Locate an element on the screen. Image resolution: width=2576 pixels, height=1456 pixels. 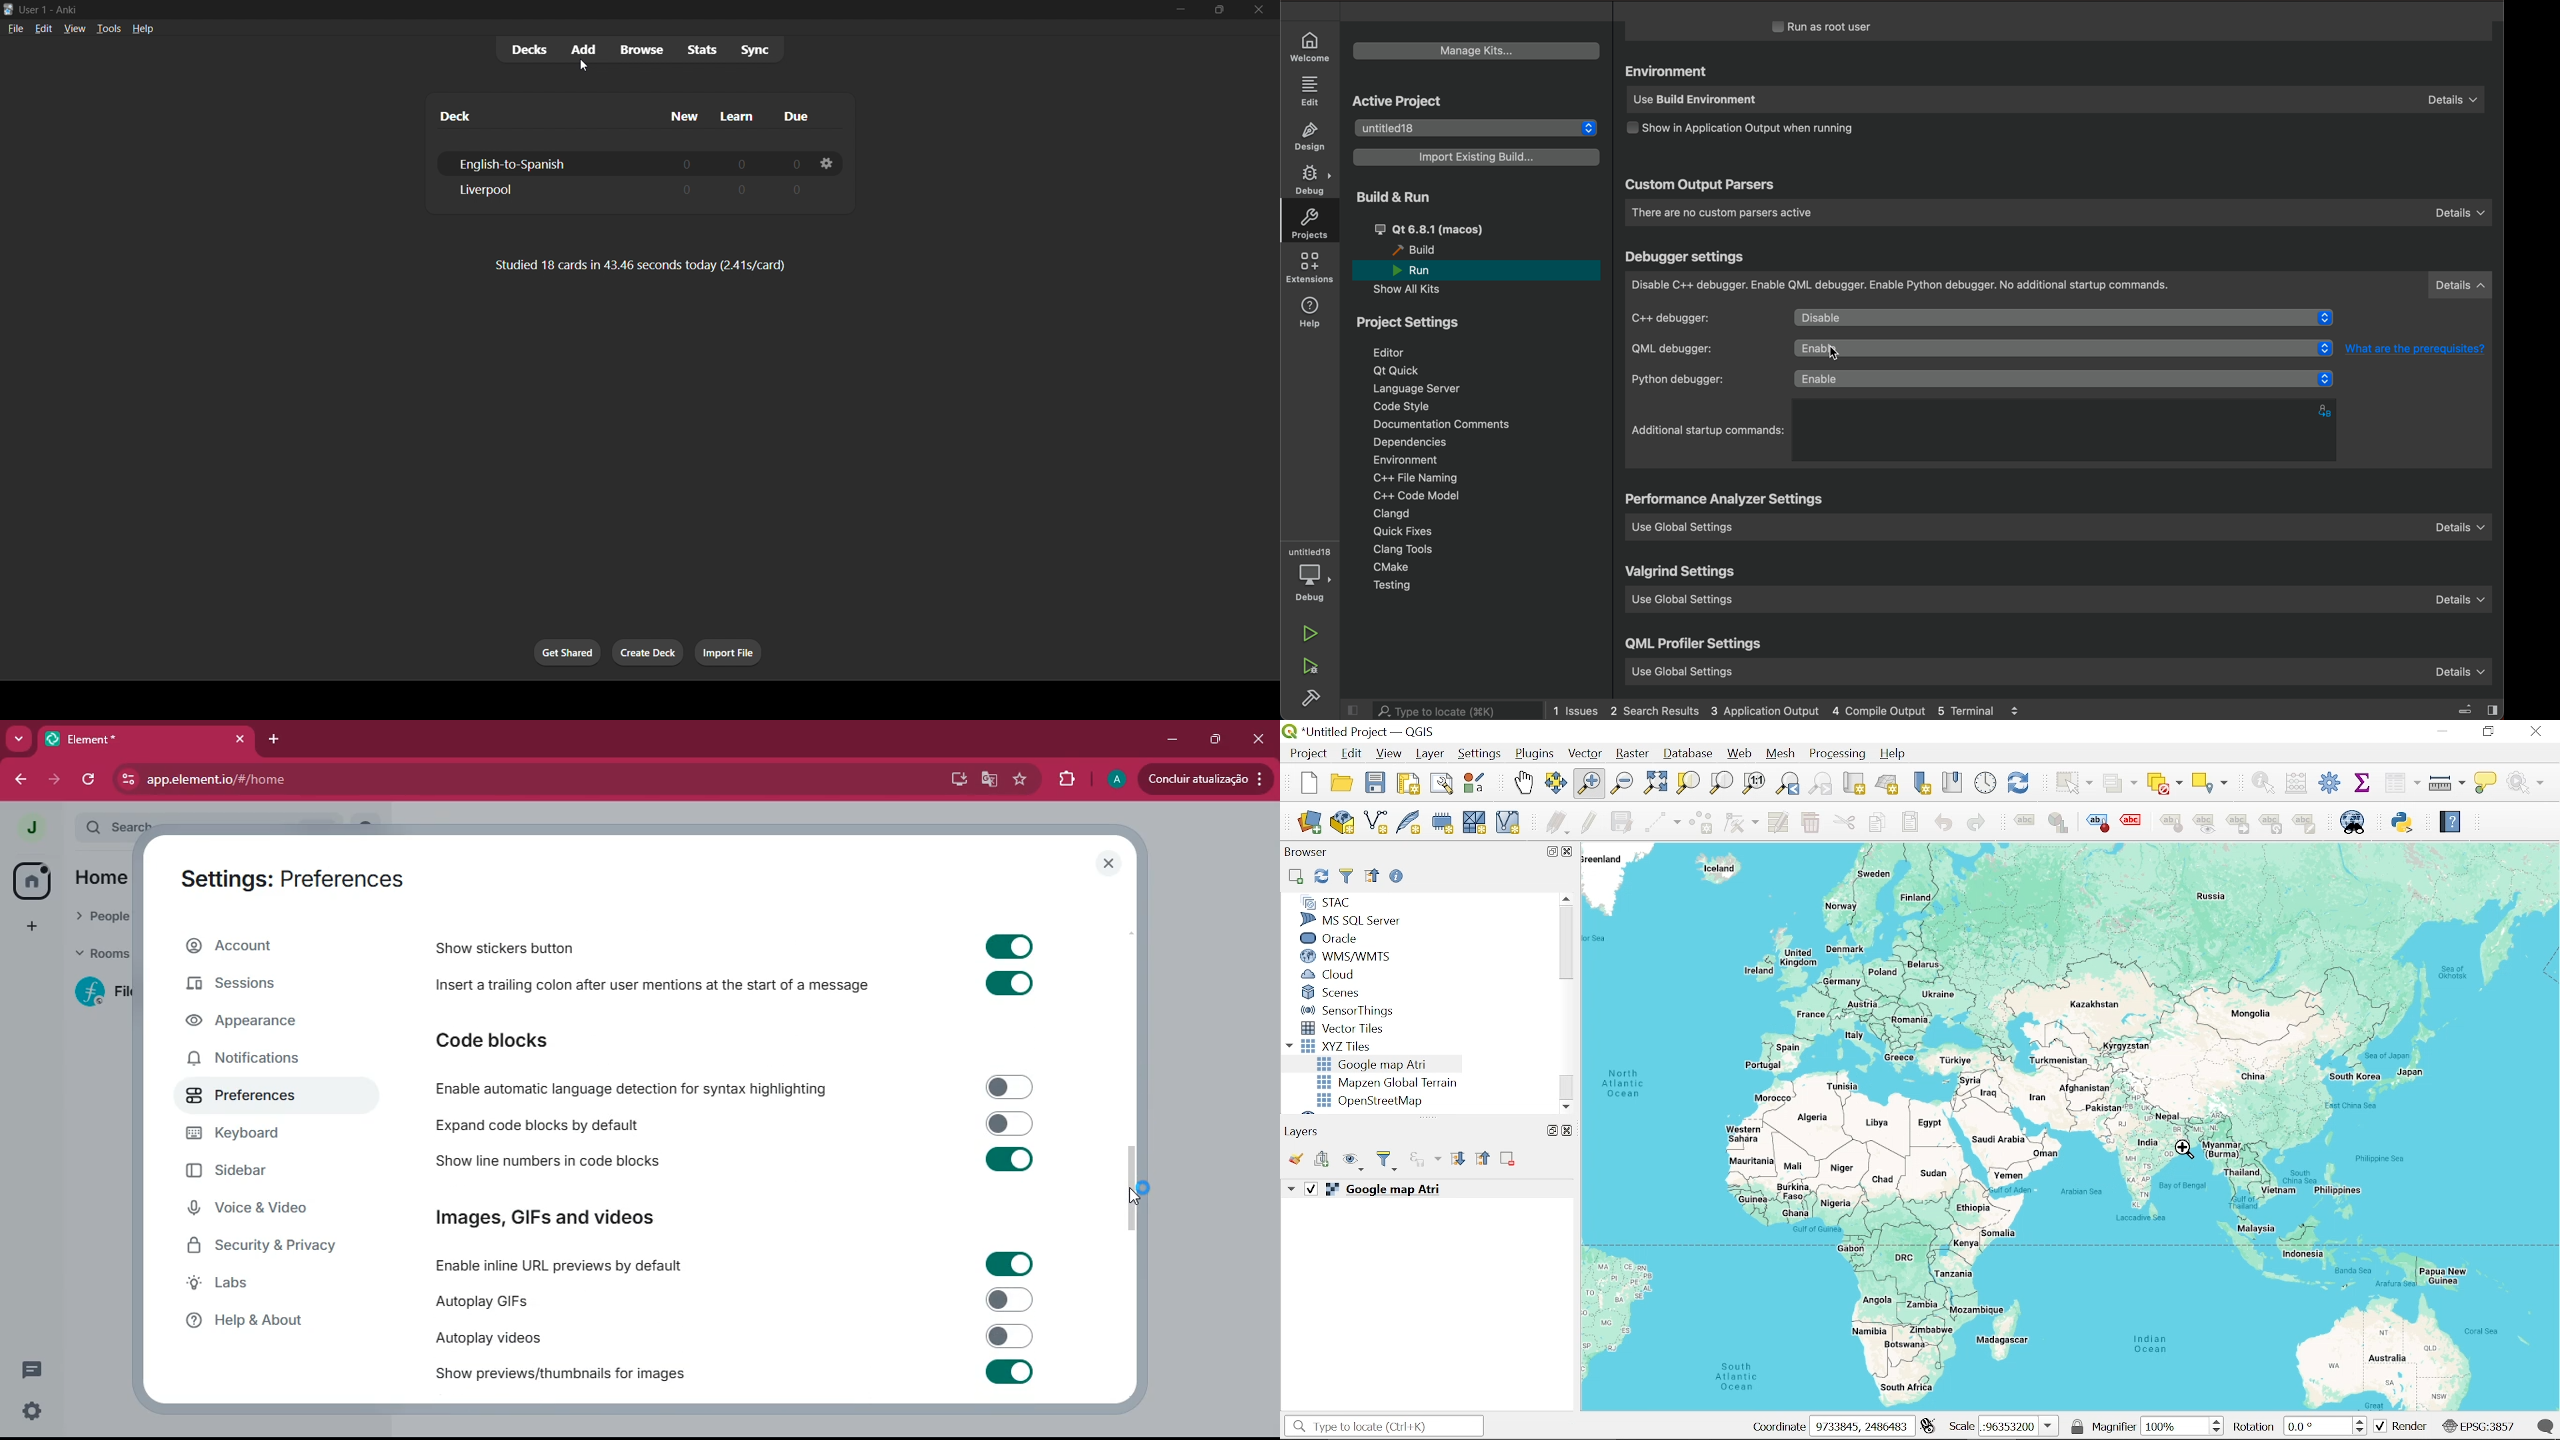
Zoom to layer is located at coordinates (1722, 782).